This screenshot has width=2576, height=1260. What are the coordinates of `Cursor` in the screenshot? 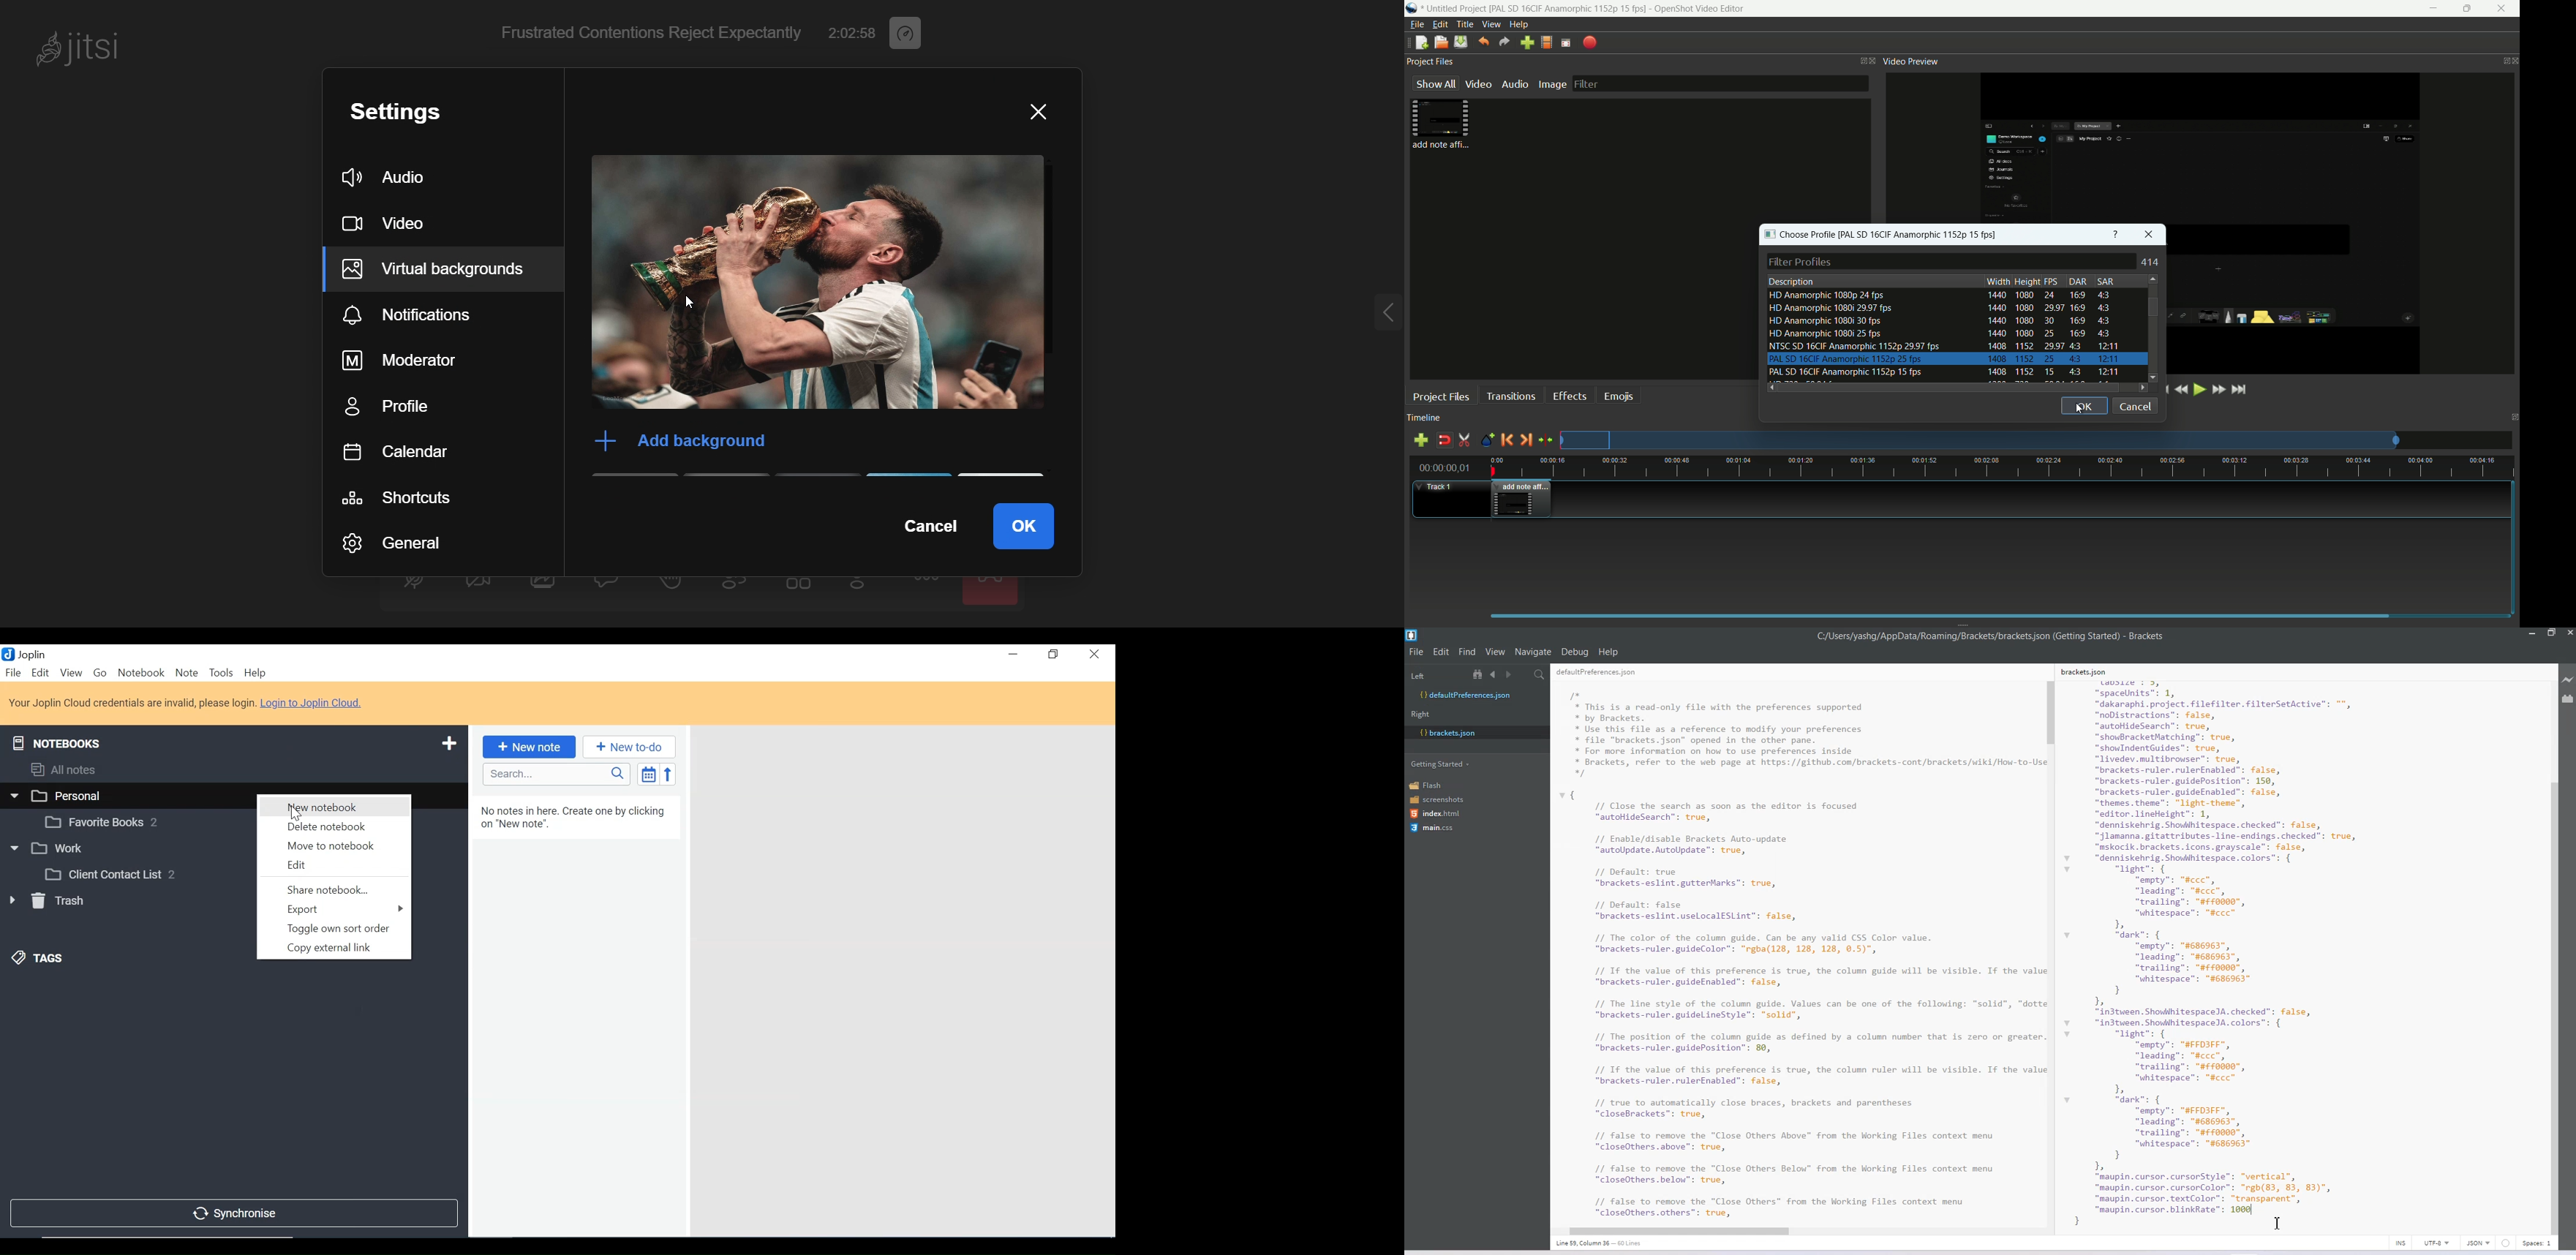 It's located at (296, 815).